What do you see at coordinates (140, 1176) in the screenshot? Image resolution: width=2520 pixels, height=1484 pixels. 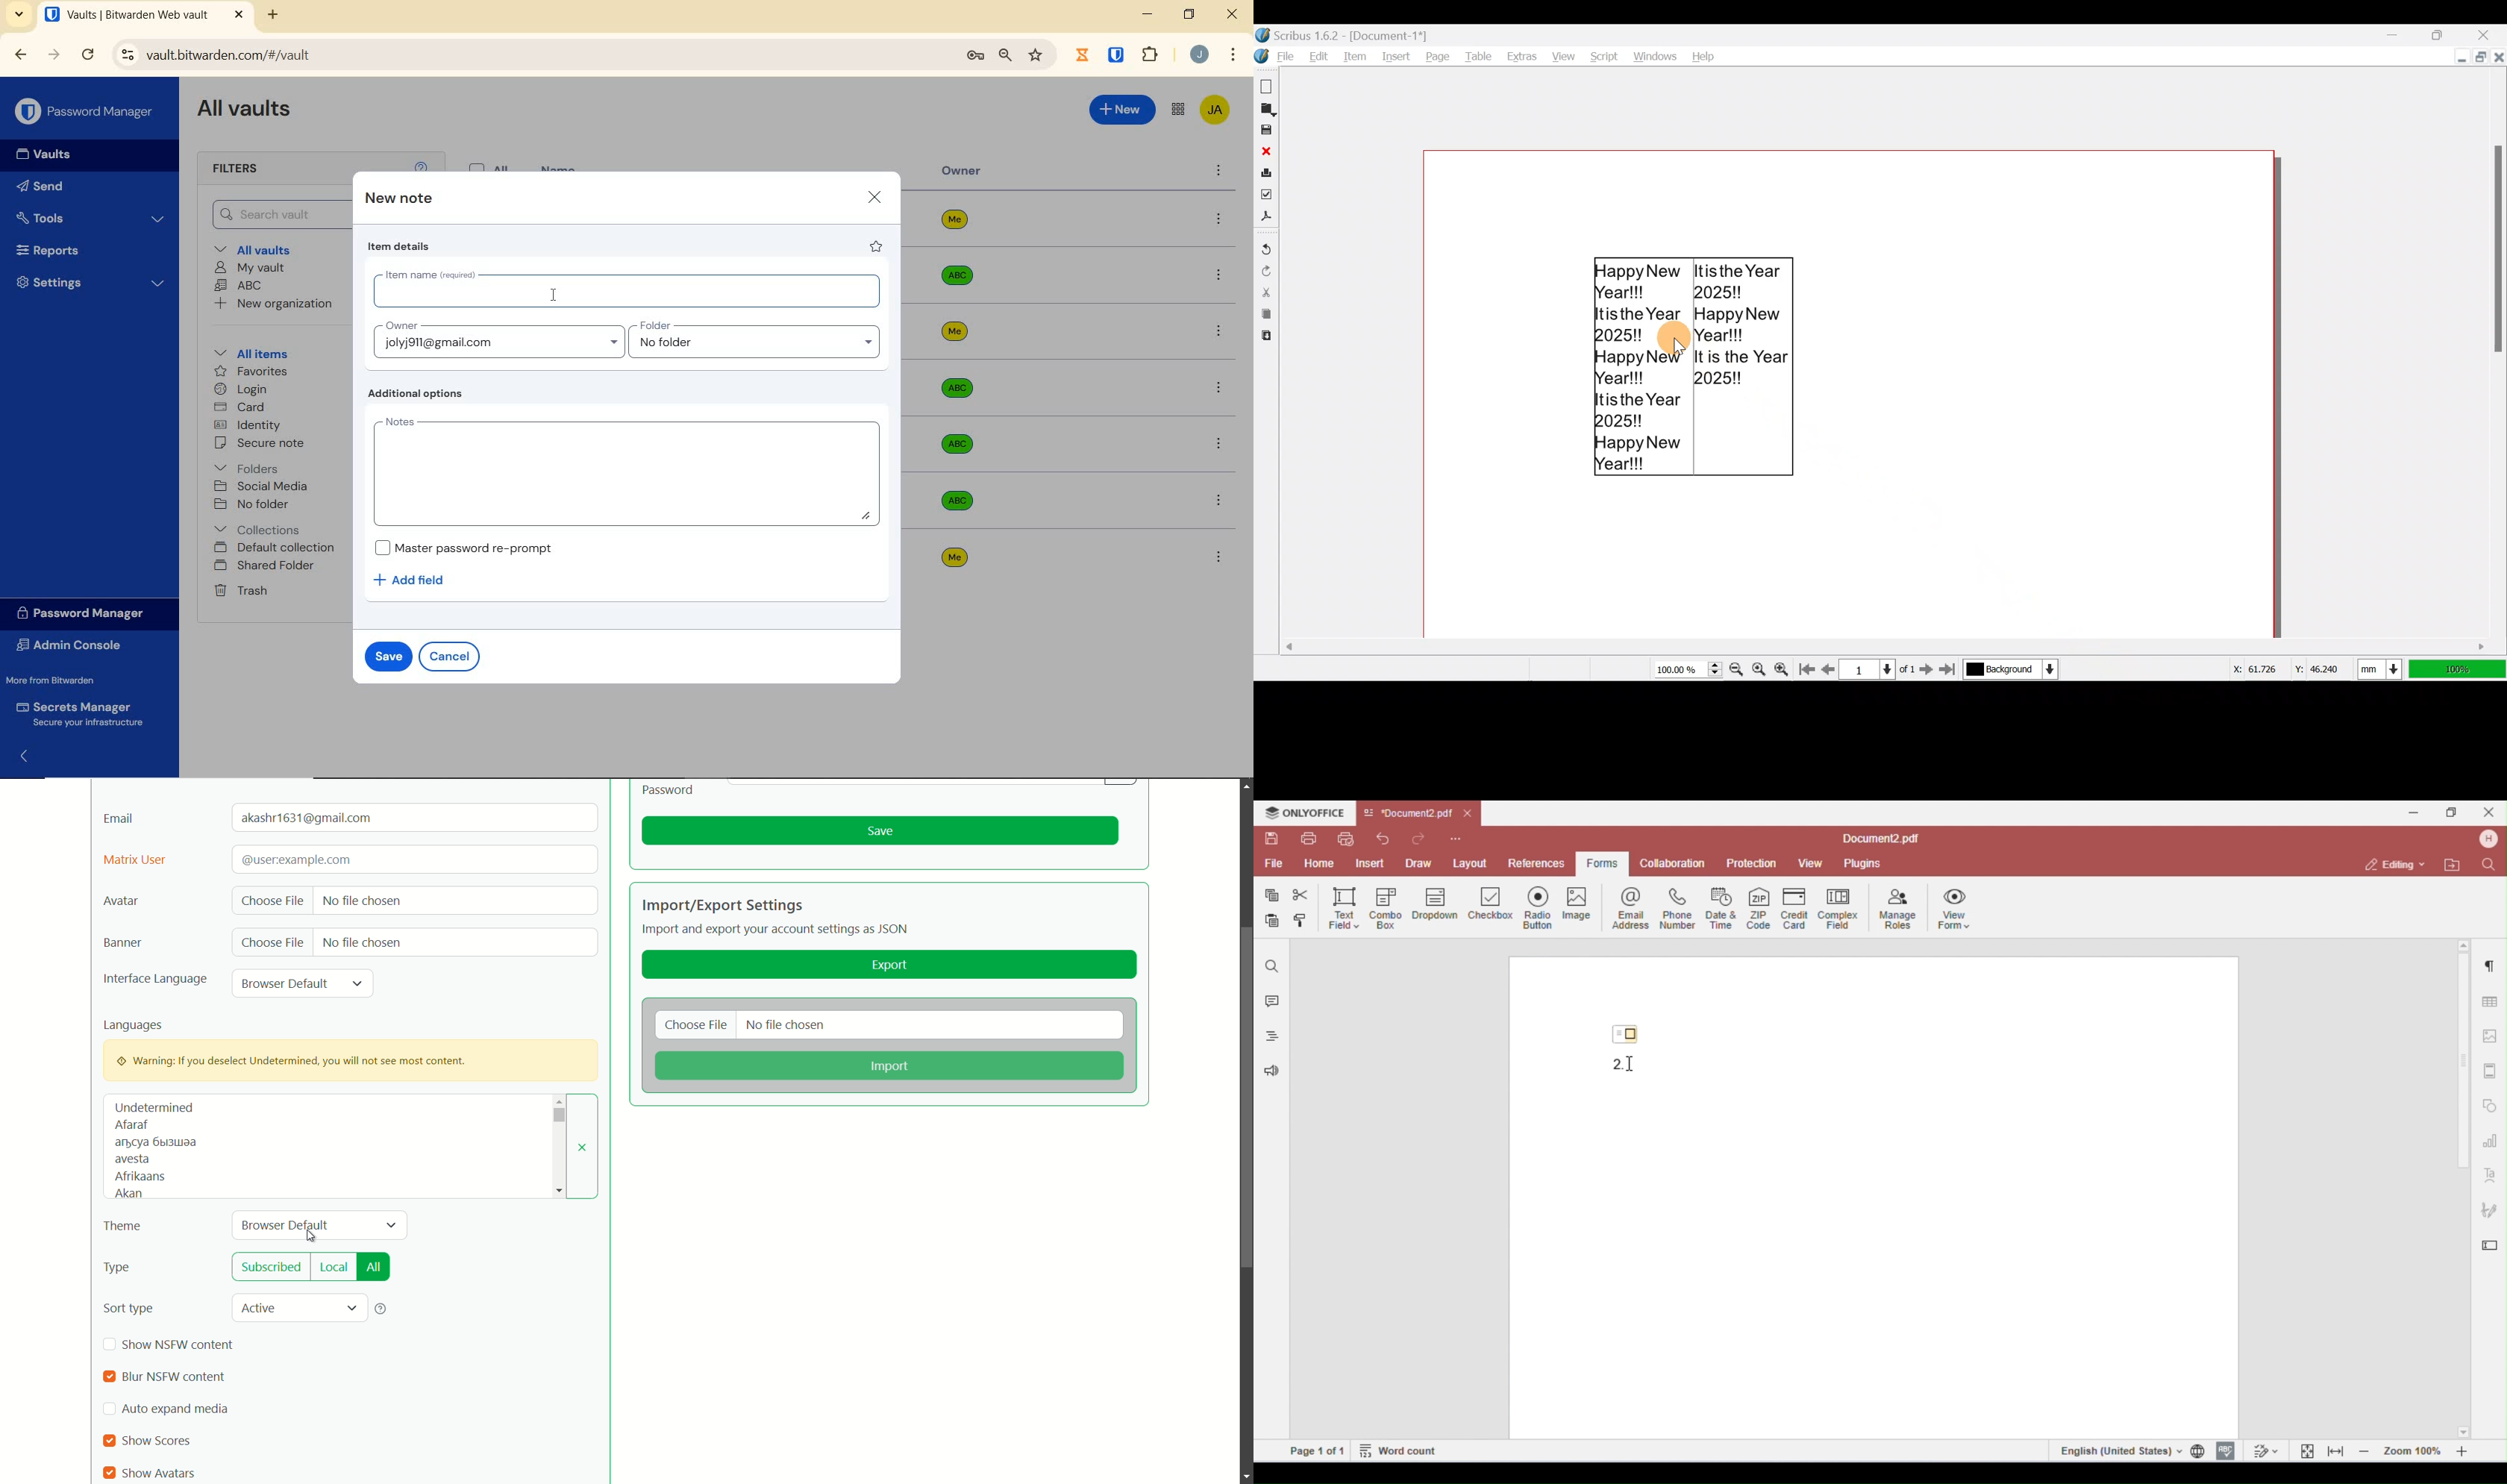 I see `afrikaans` at bounding box center [140, 1176].